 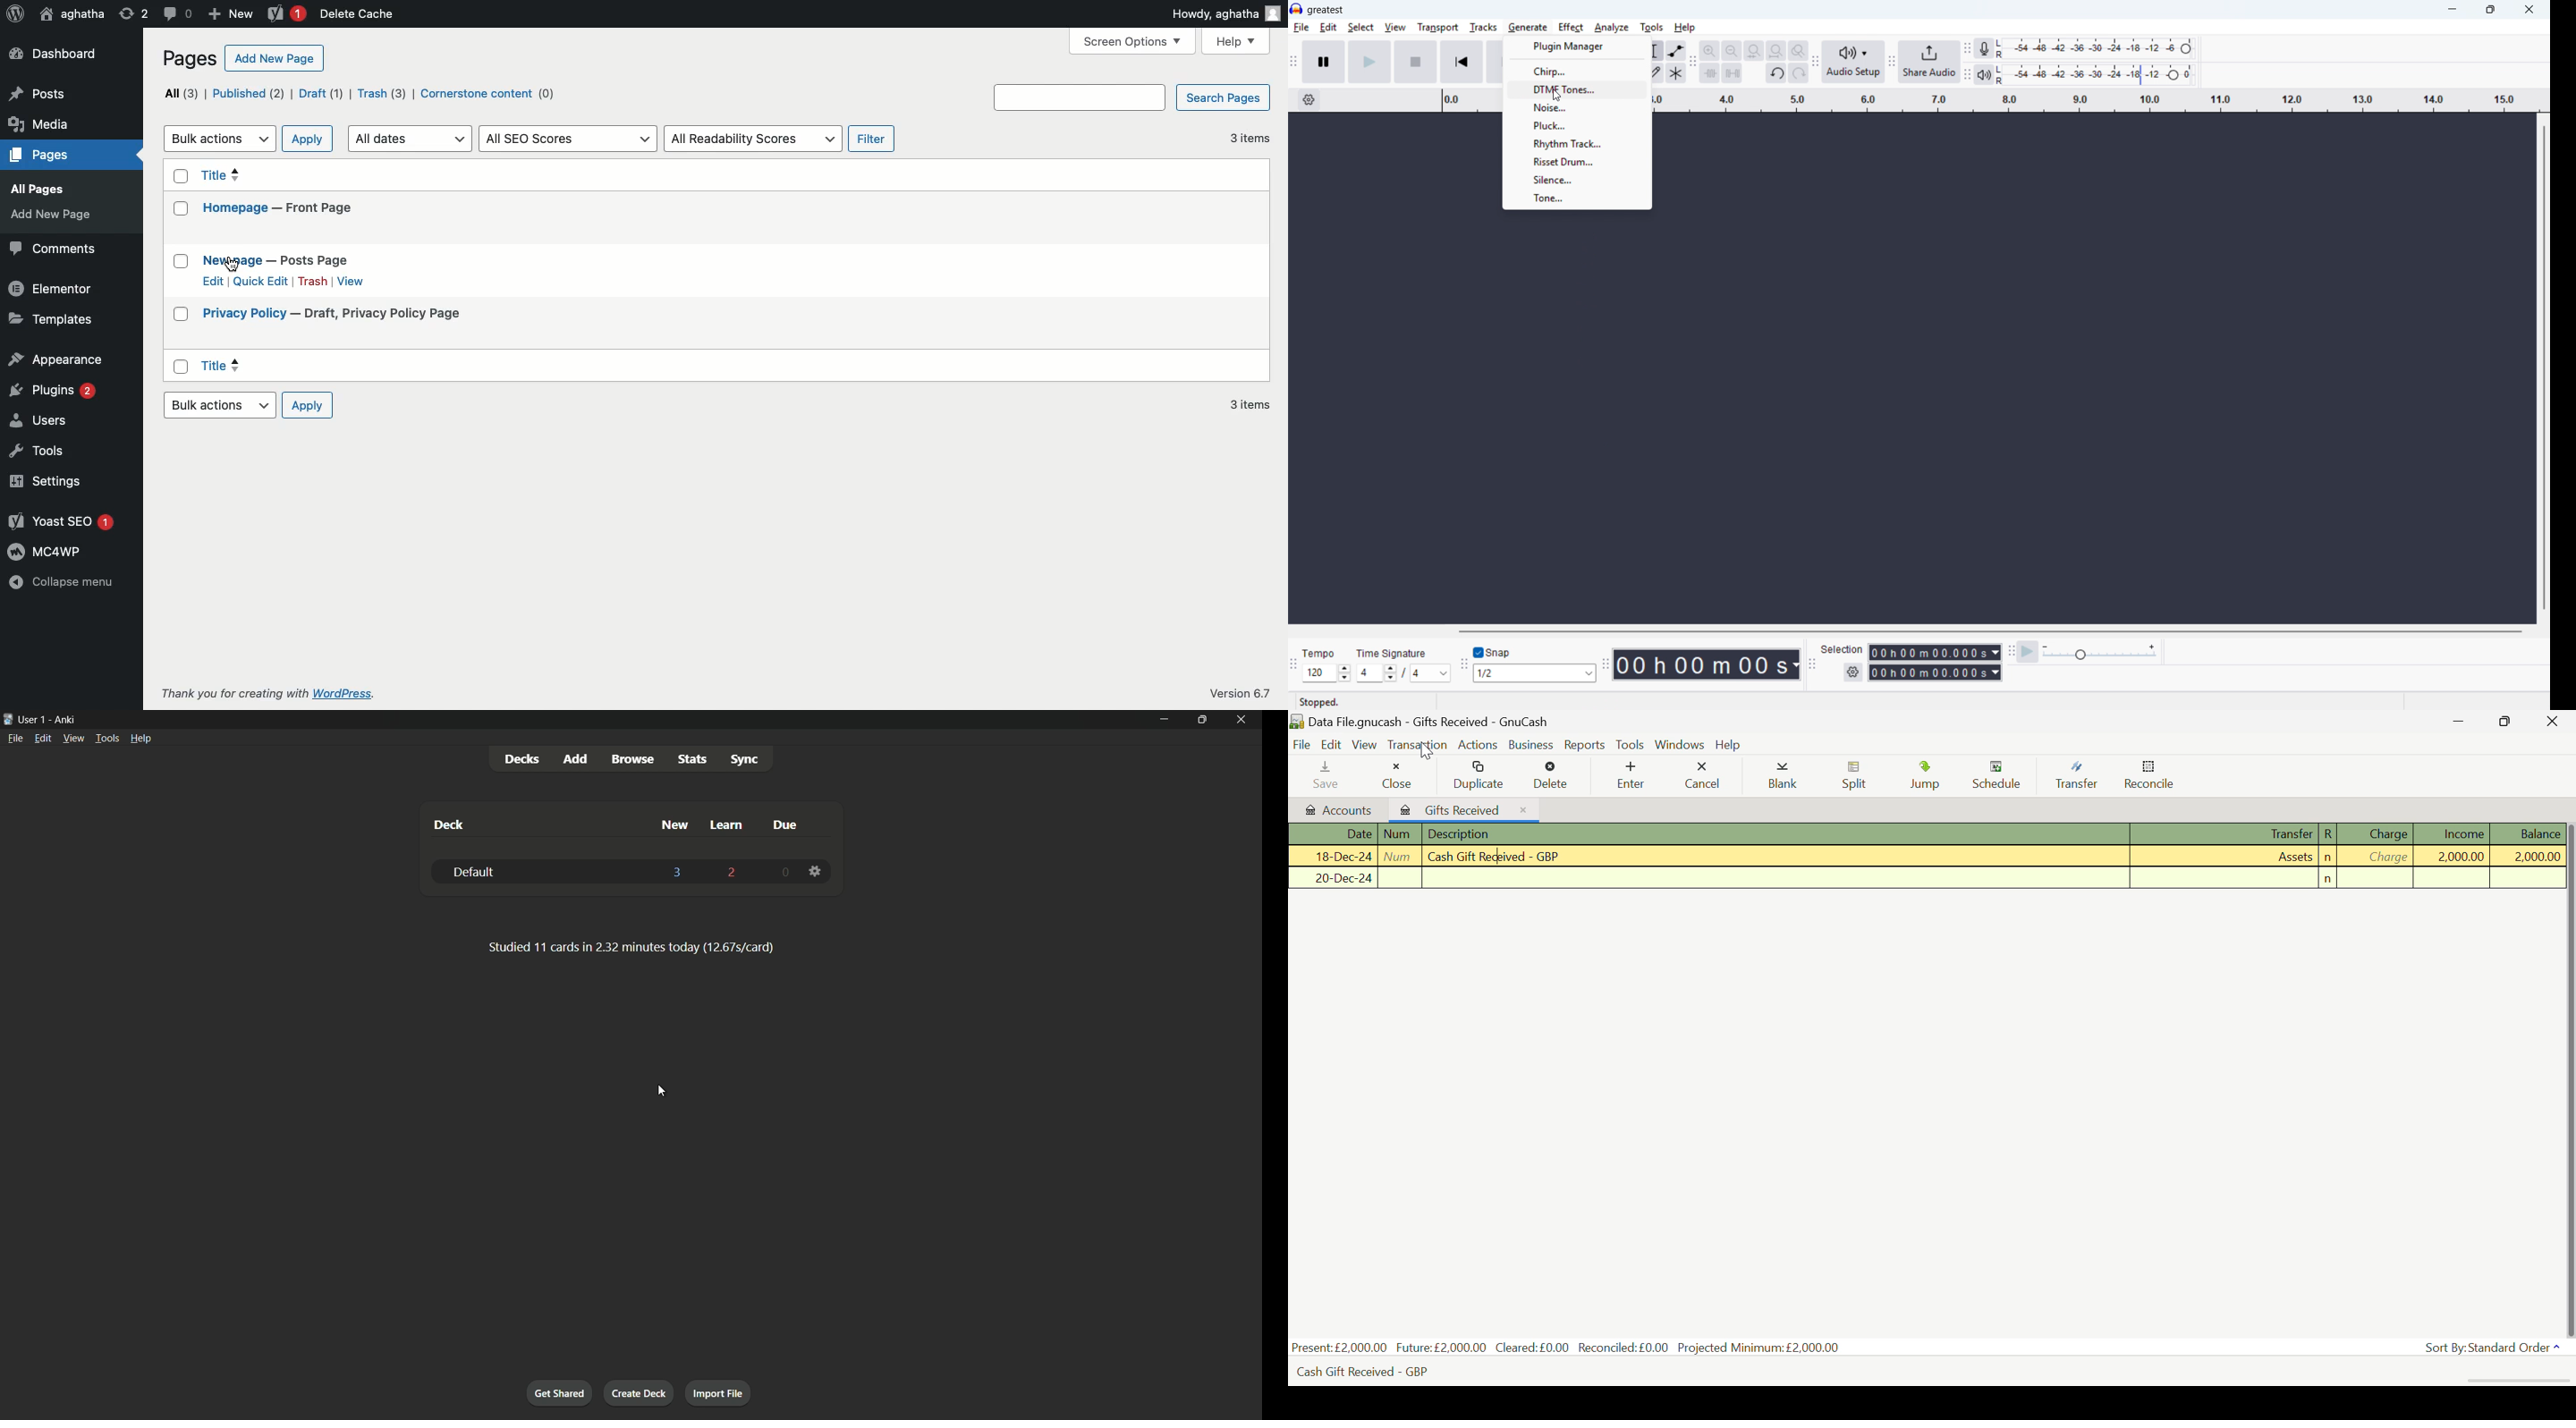 I want to click on playback level, so click(x=2099, y=75).